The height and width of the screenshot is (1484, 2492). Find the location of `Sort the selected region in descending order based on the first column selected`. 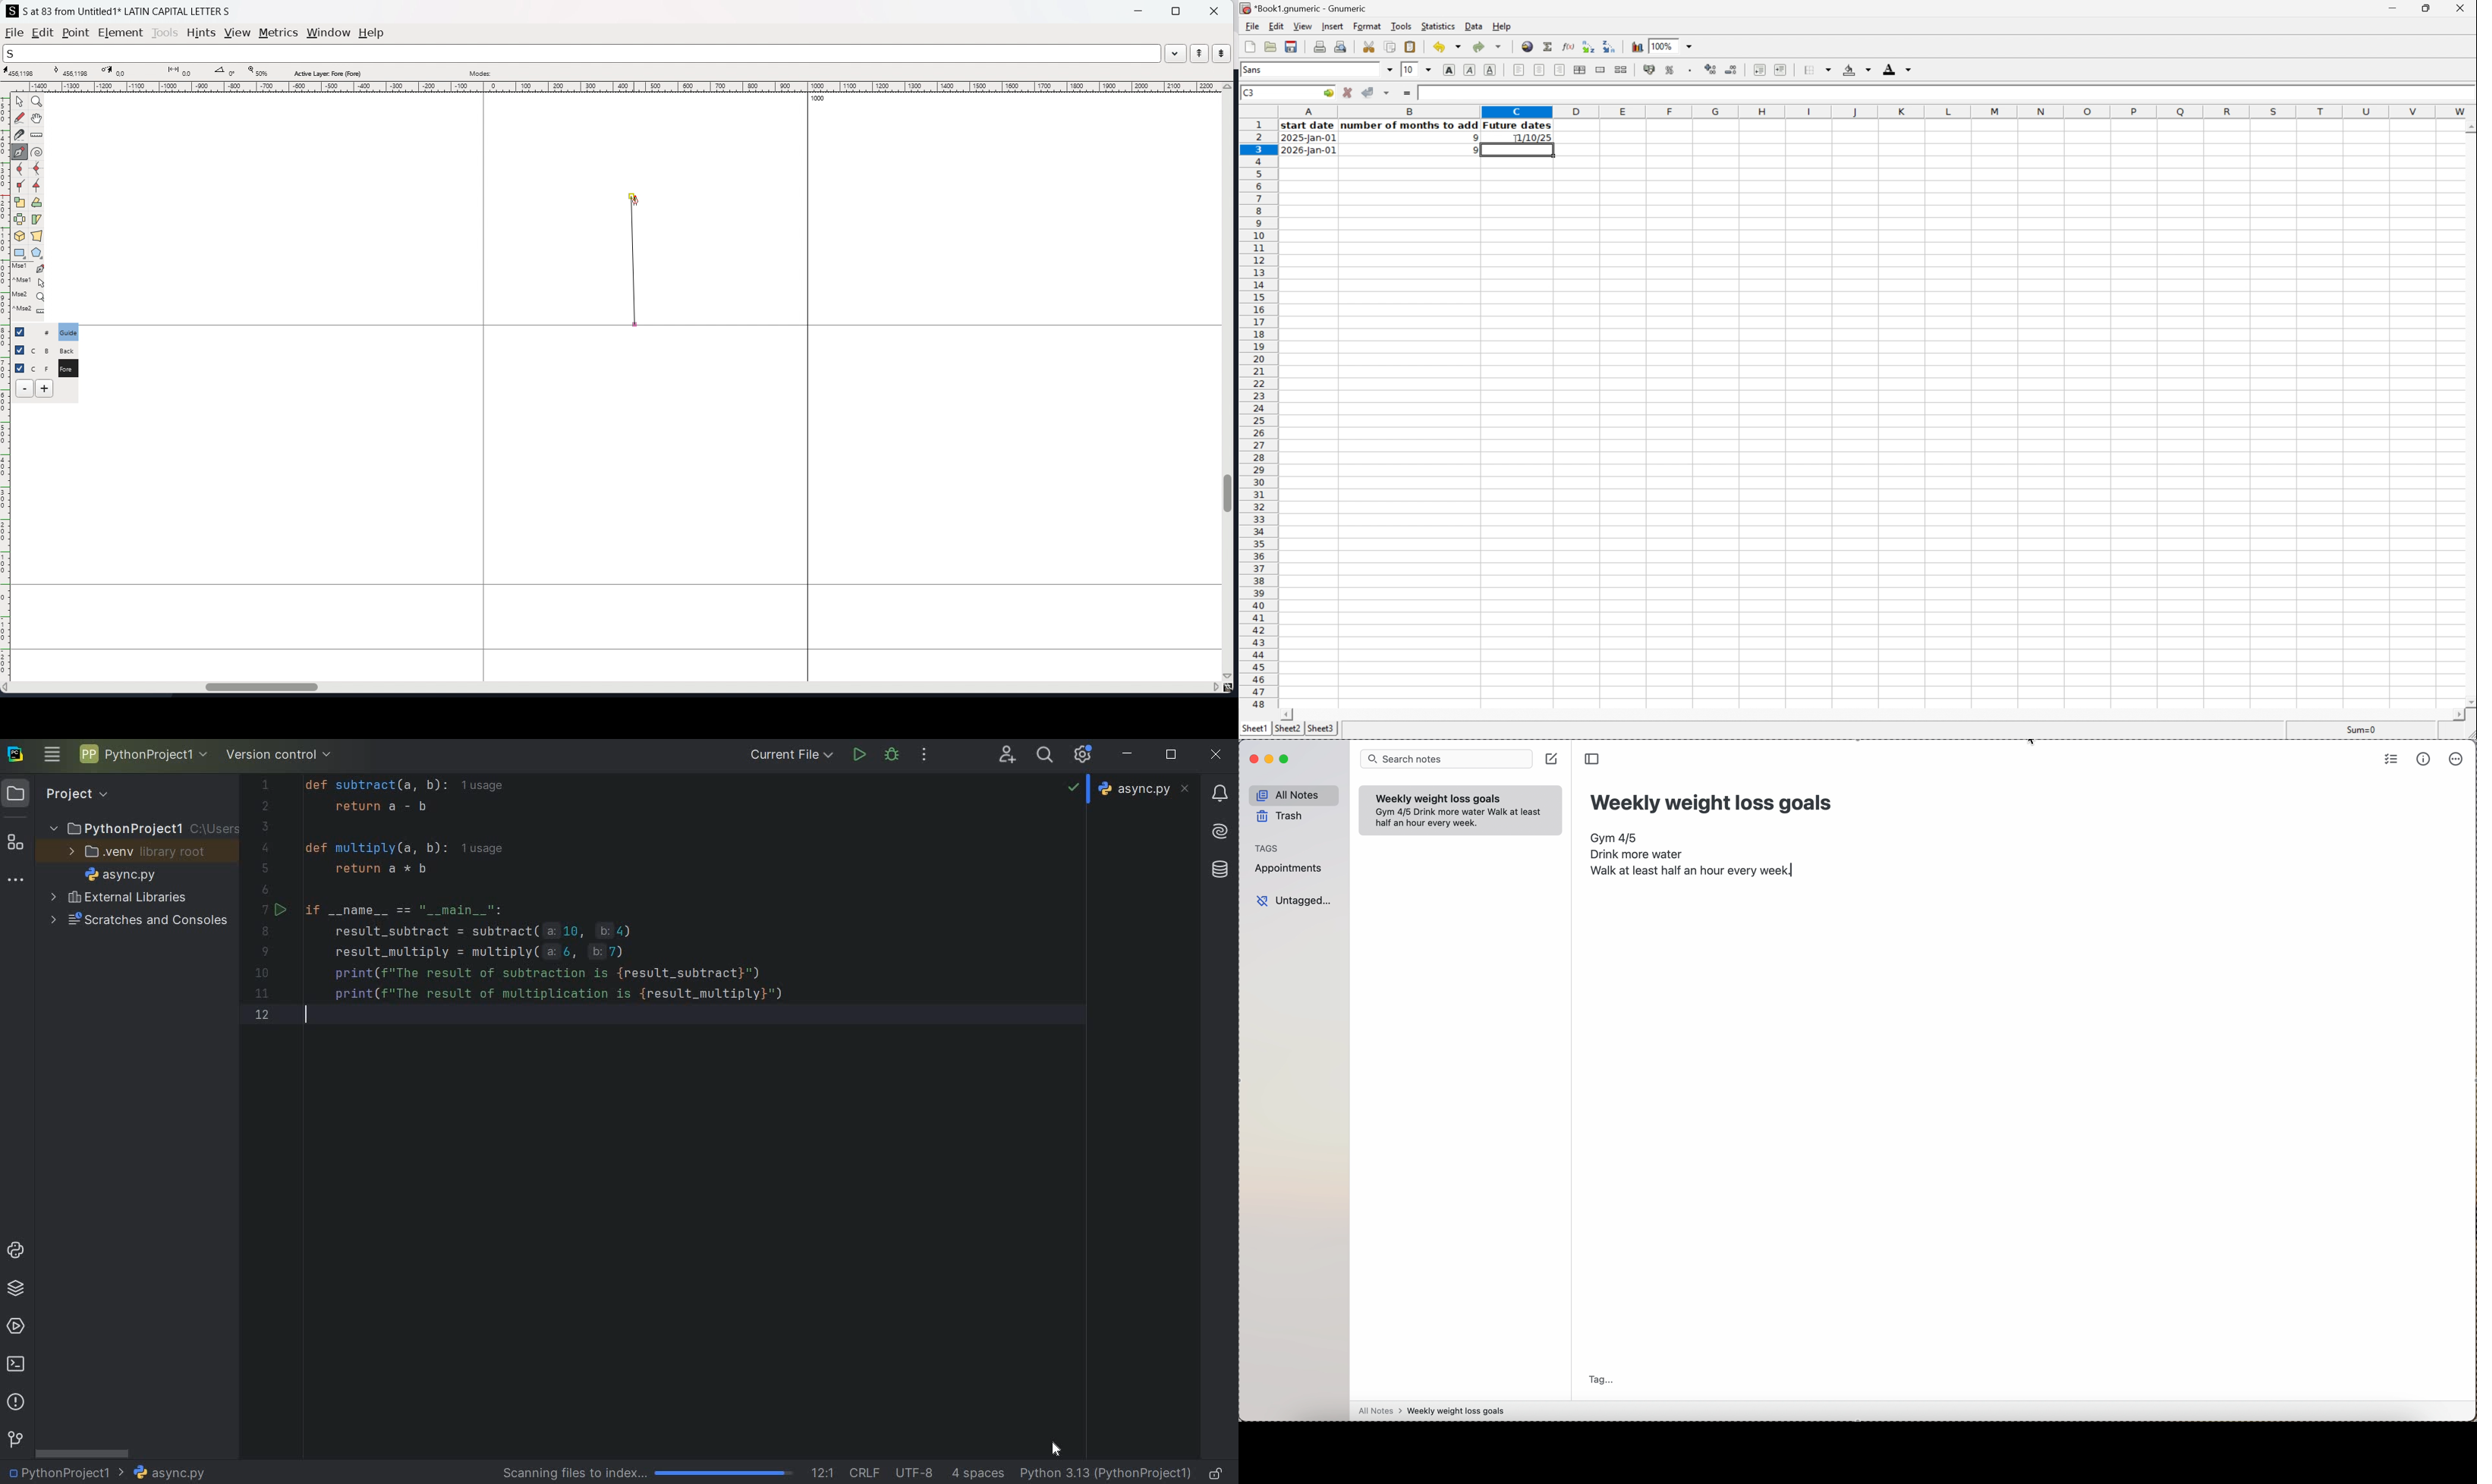

Sort the selected region in descending order based on the first column selected is located at coordinates (1611, 46).